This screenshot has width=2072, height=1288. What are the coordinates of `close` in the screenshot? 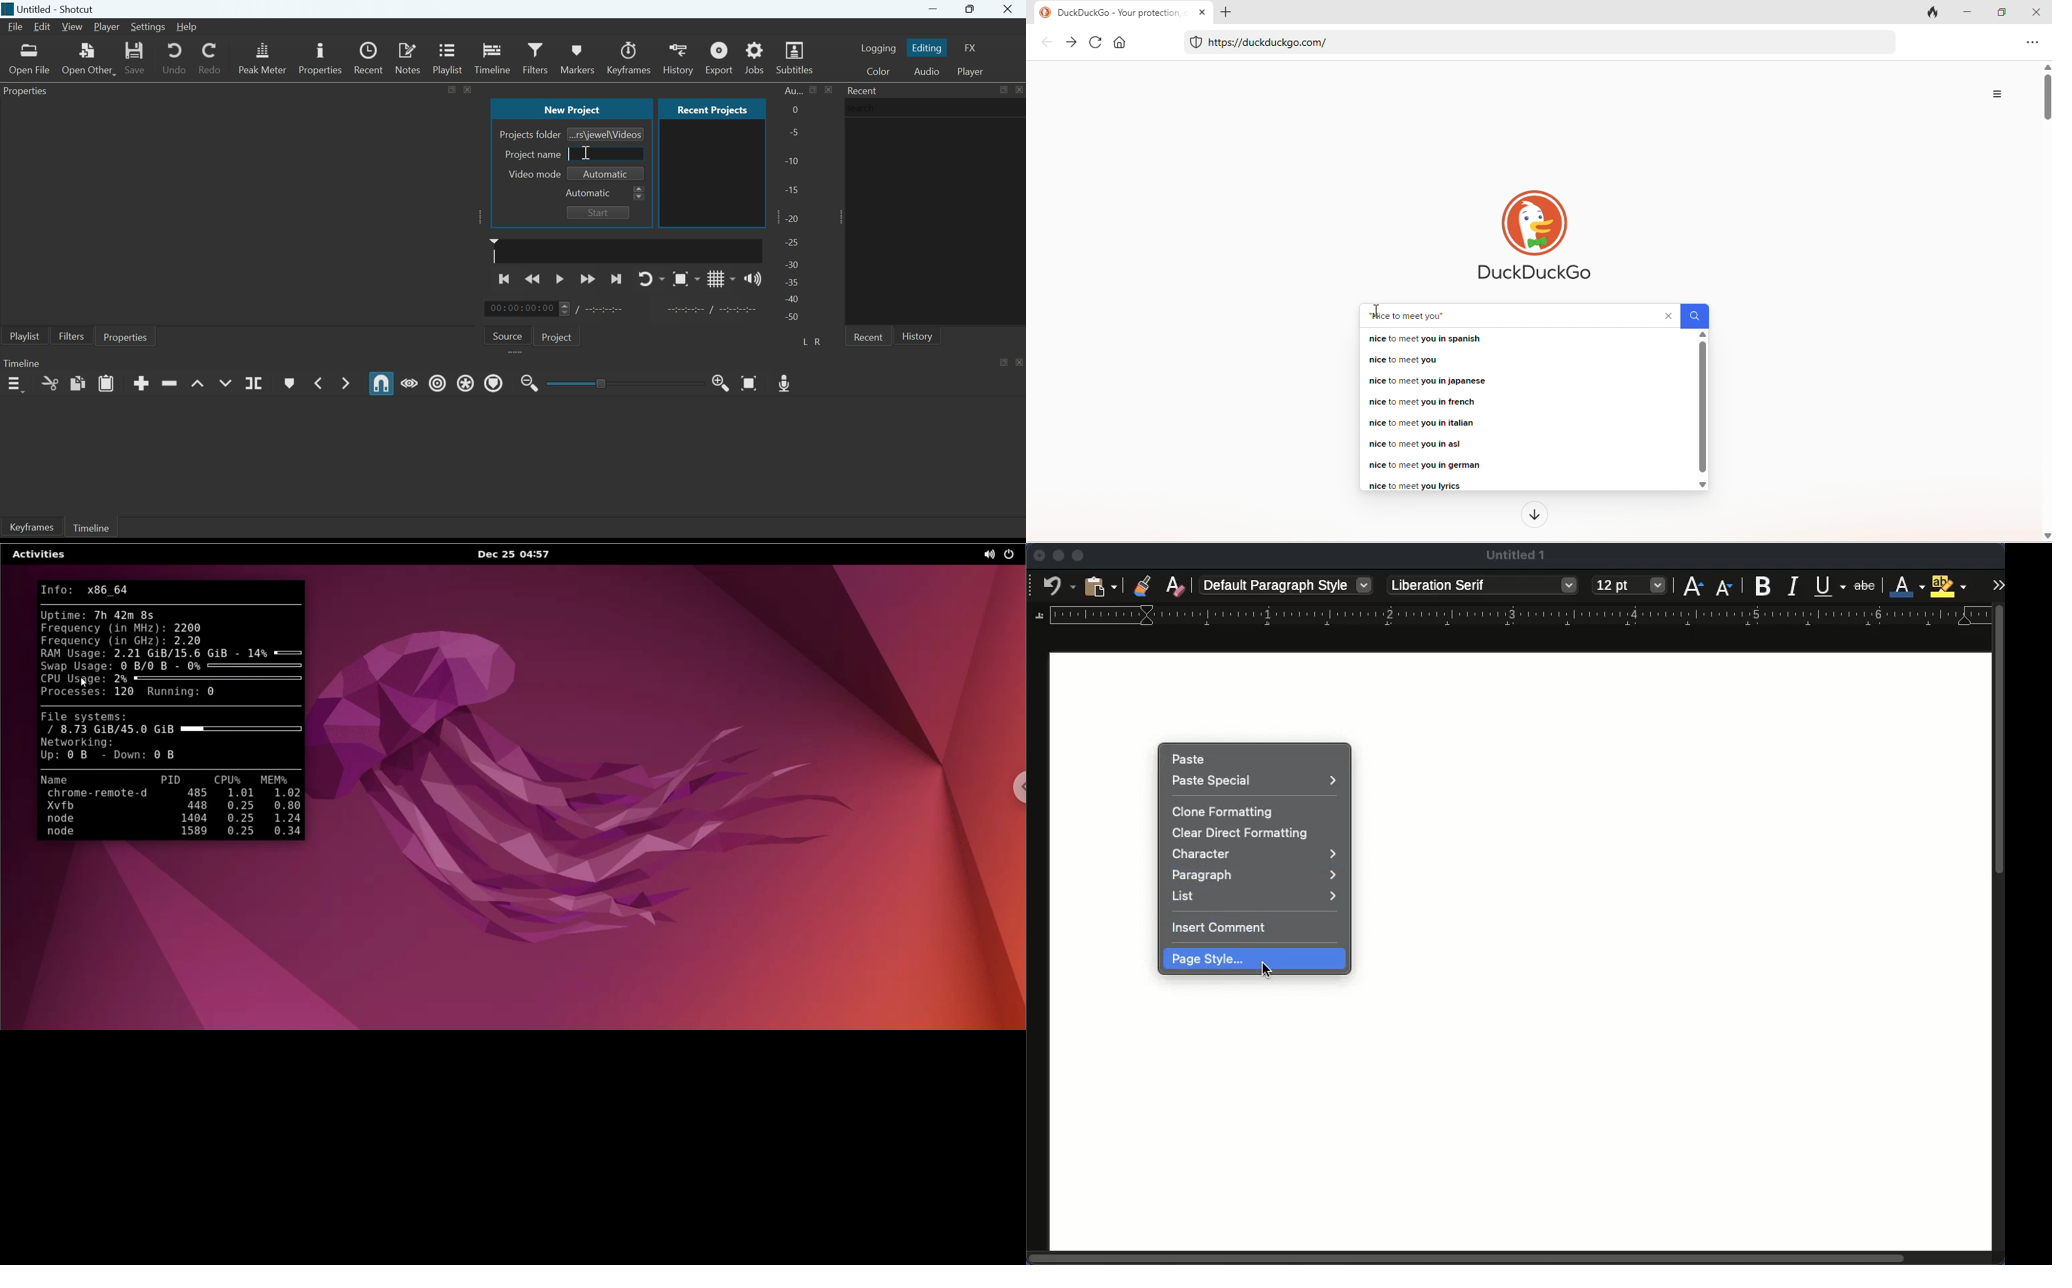 It's located at (1201, 11).